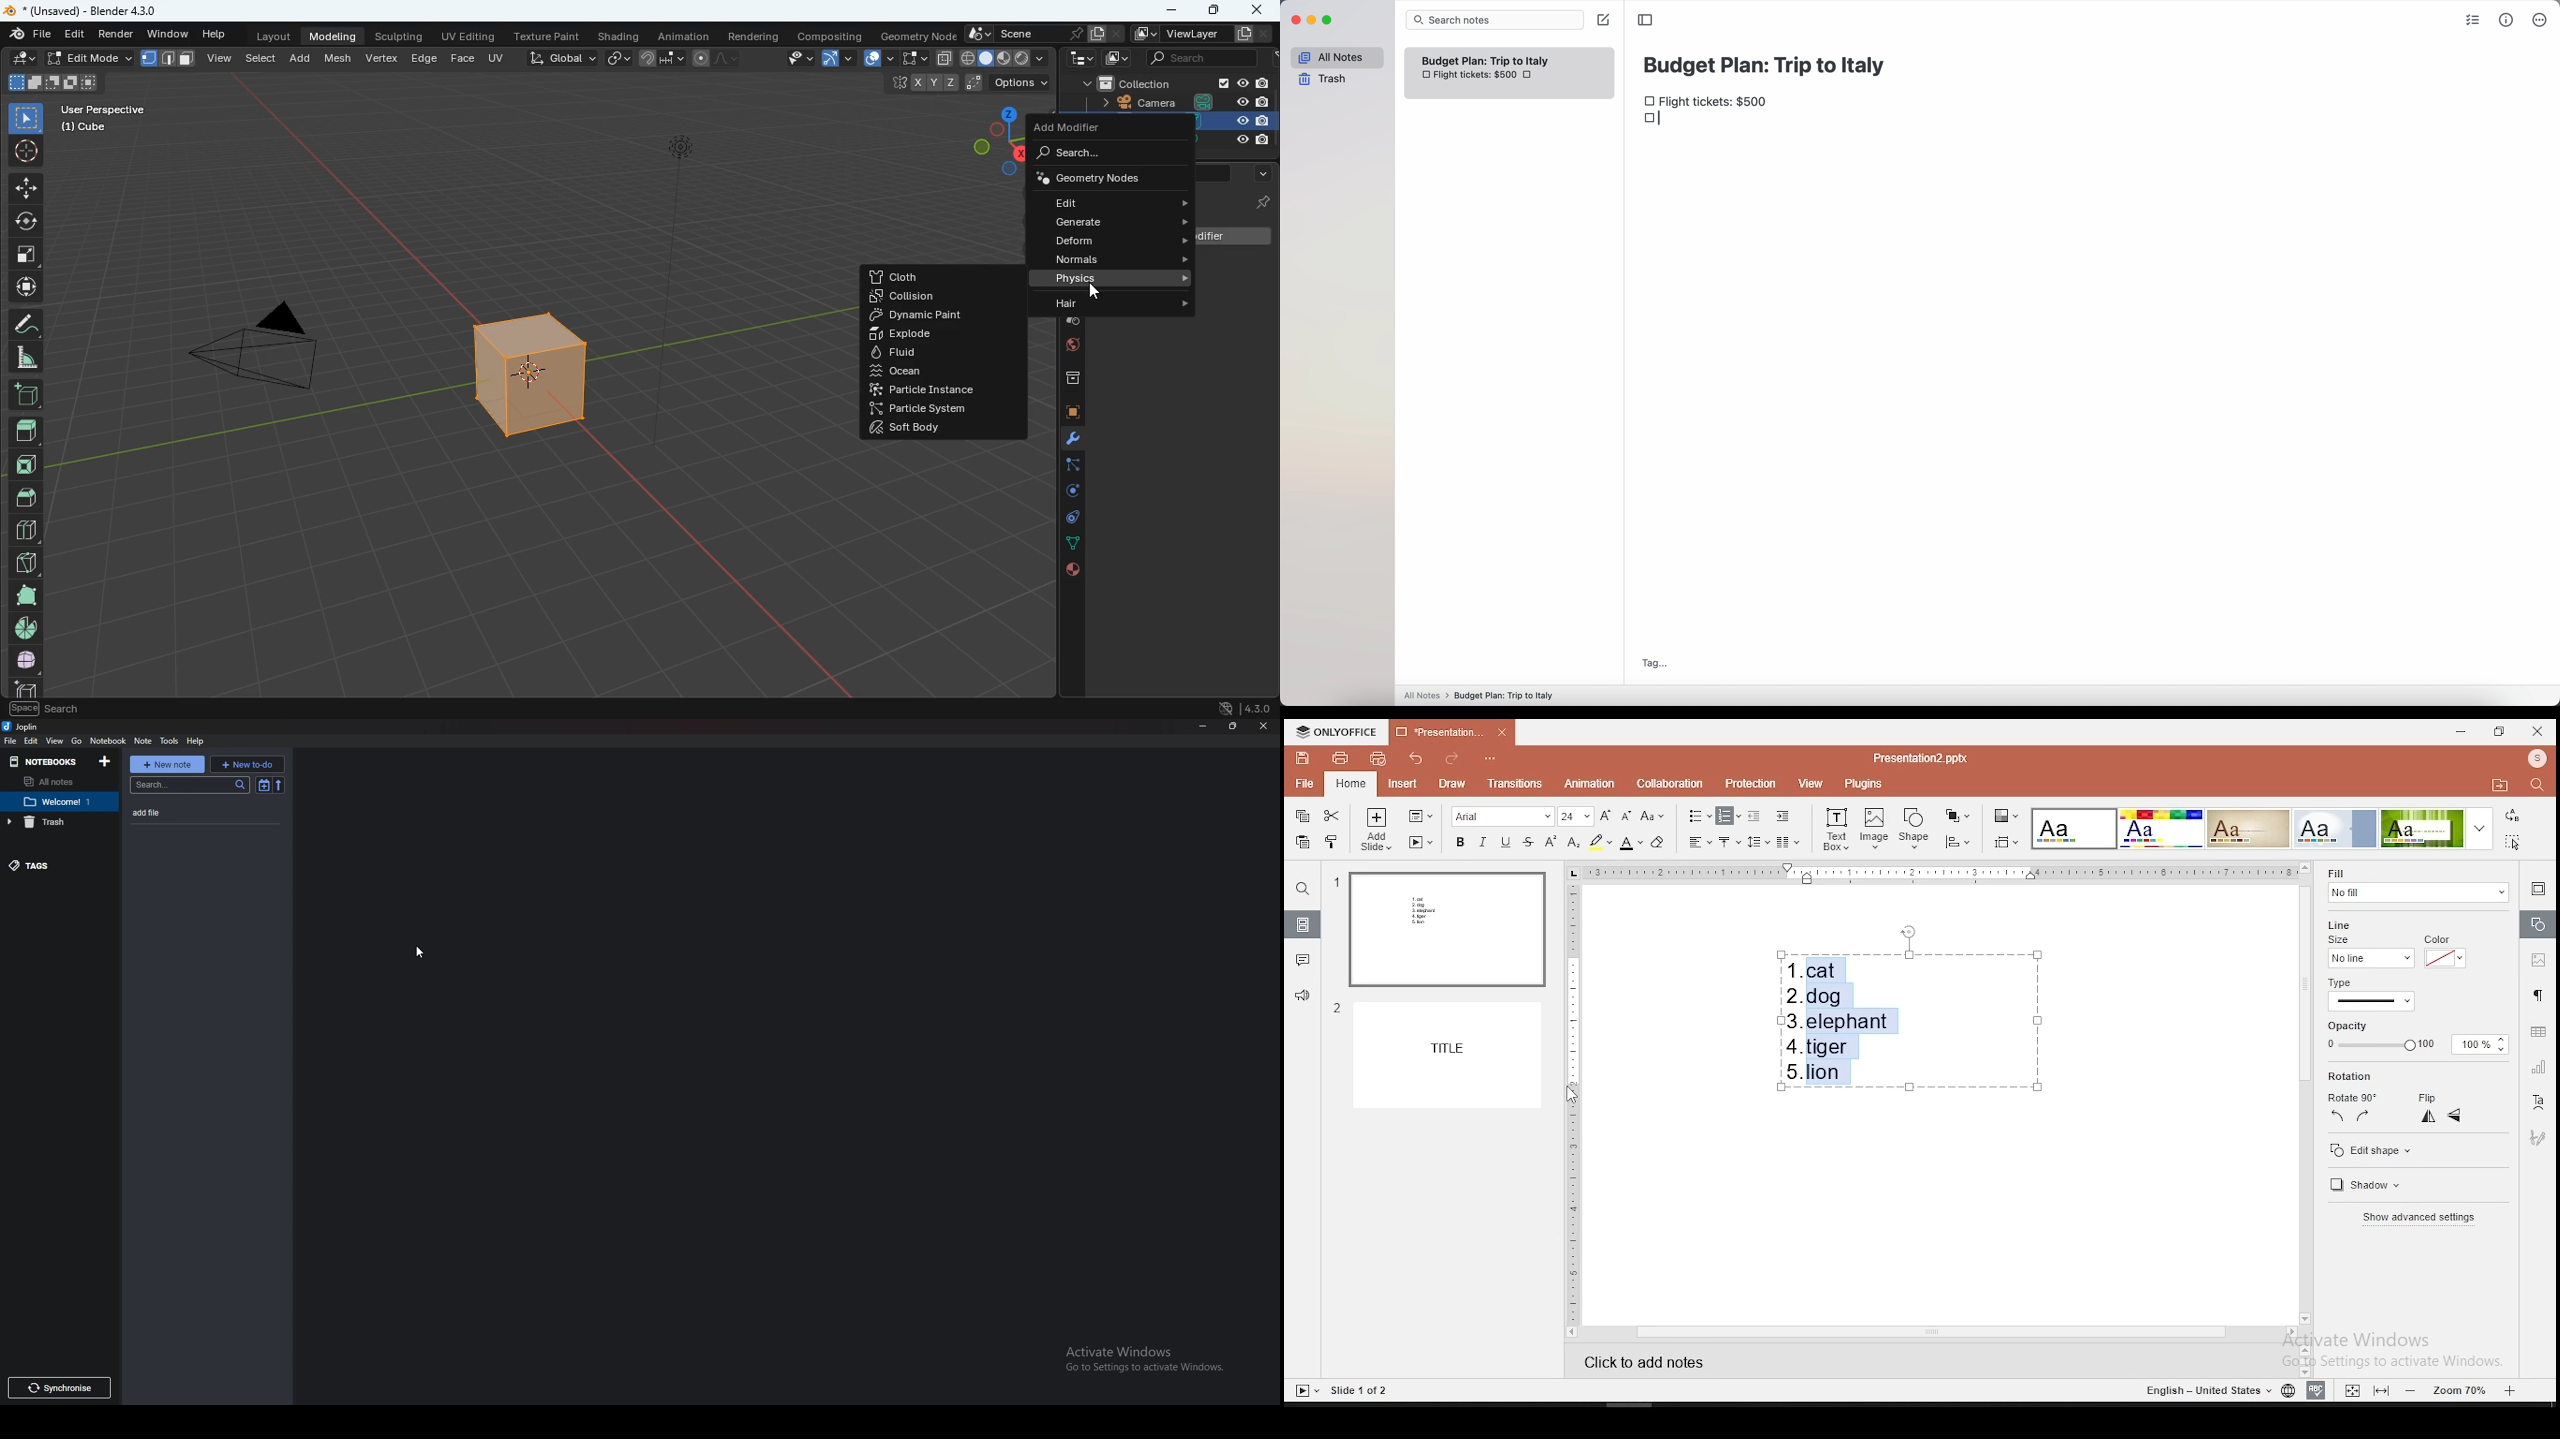 Image resolution: width=2576 pixels, height=1456 pixels. Describe the element at coordinates (1572, 843) in the screenshot. I see `subscript` at that location.